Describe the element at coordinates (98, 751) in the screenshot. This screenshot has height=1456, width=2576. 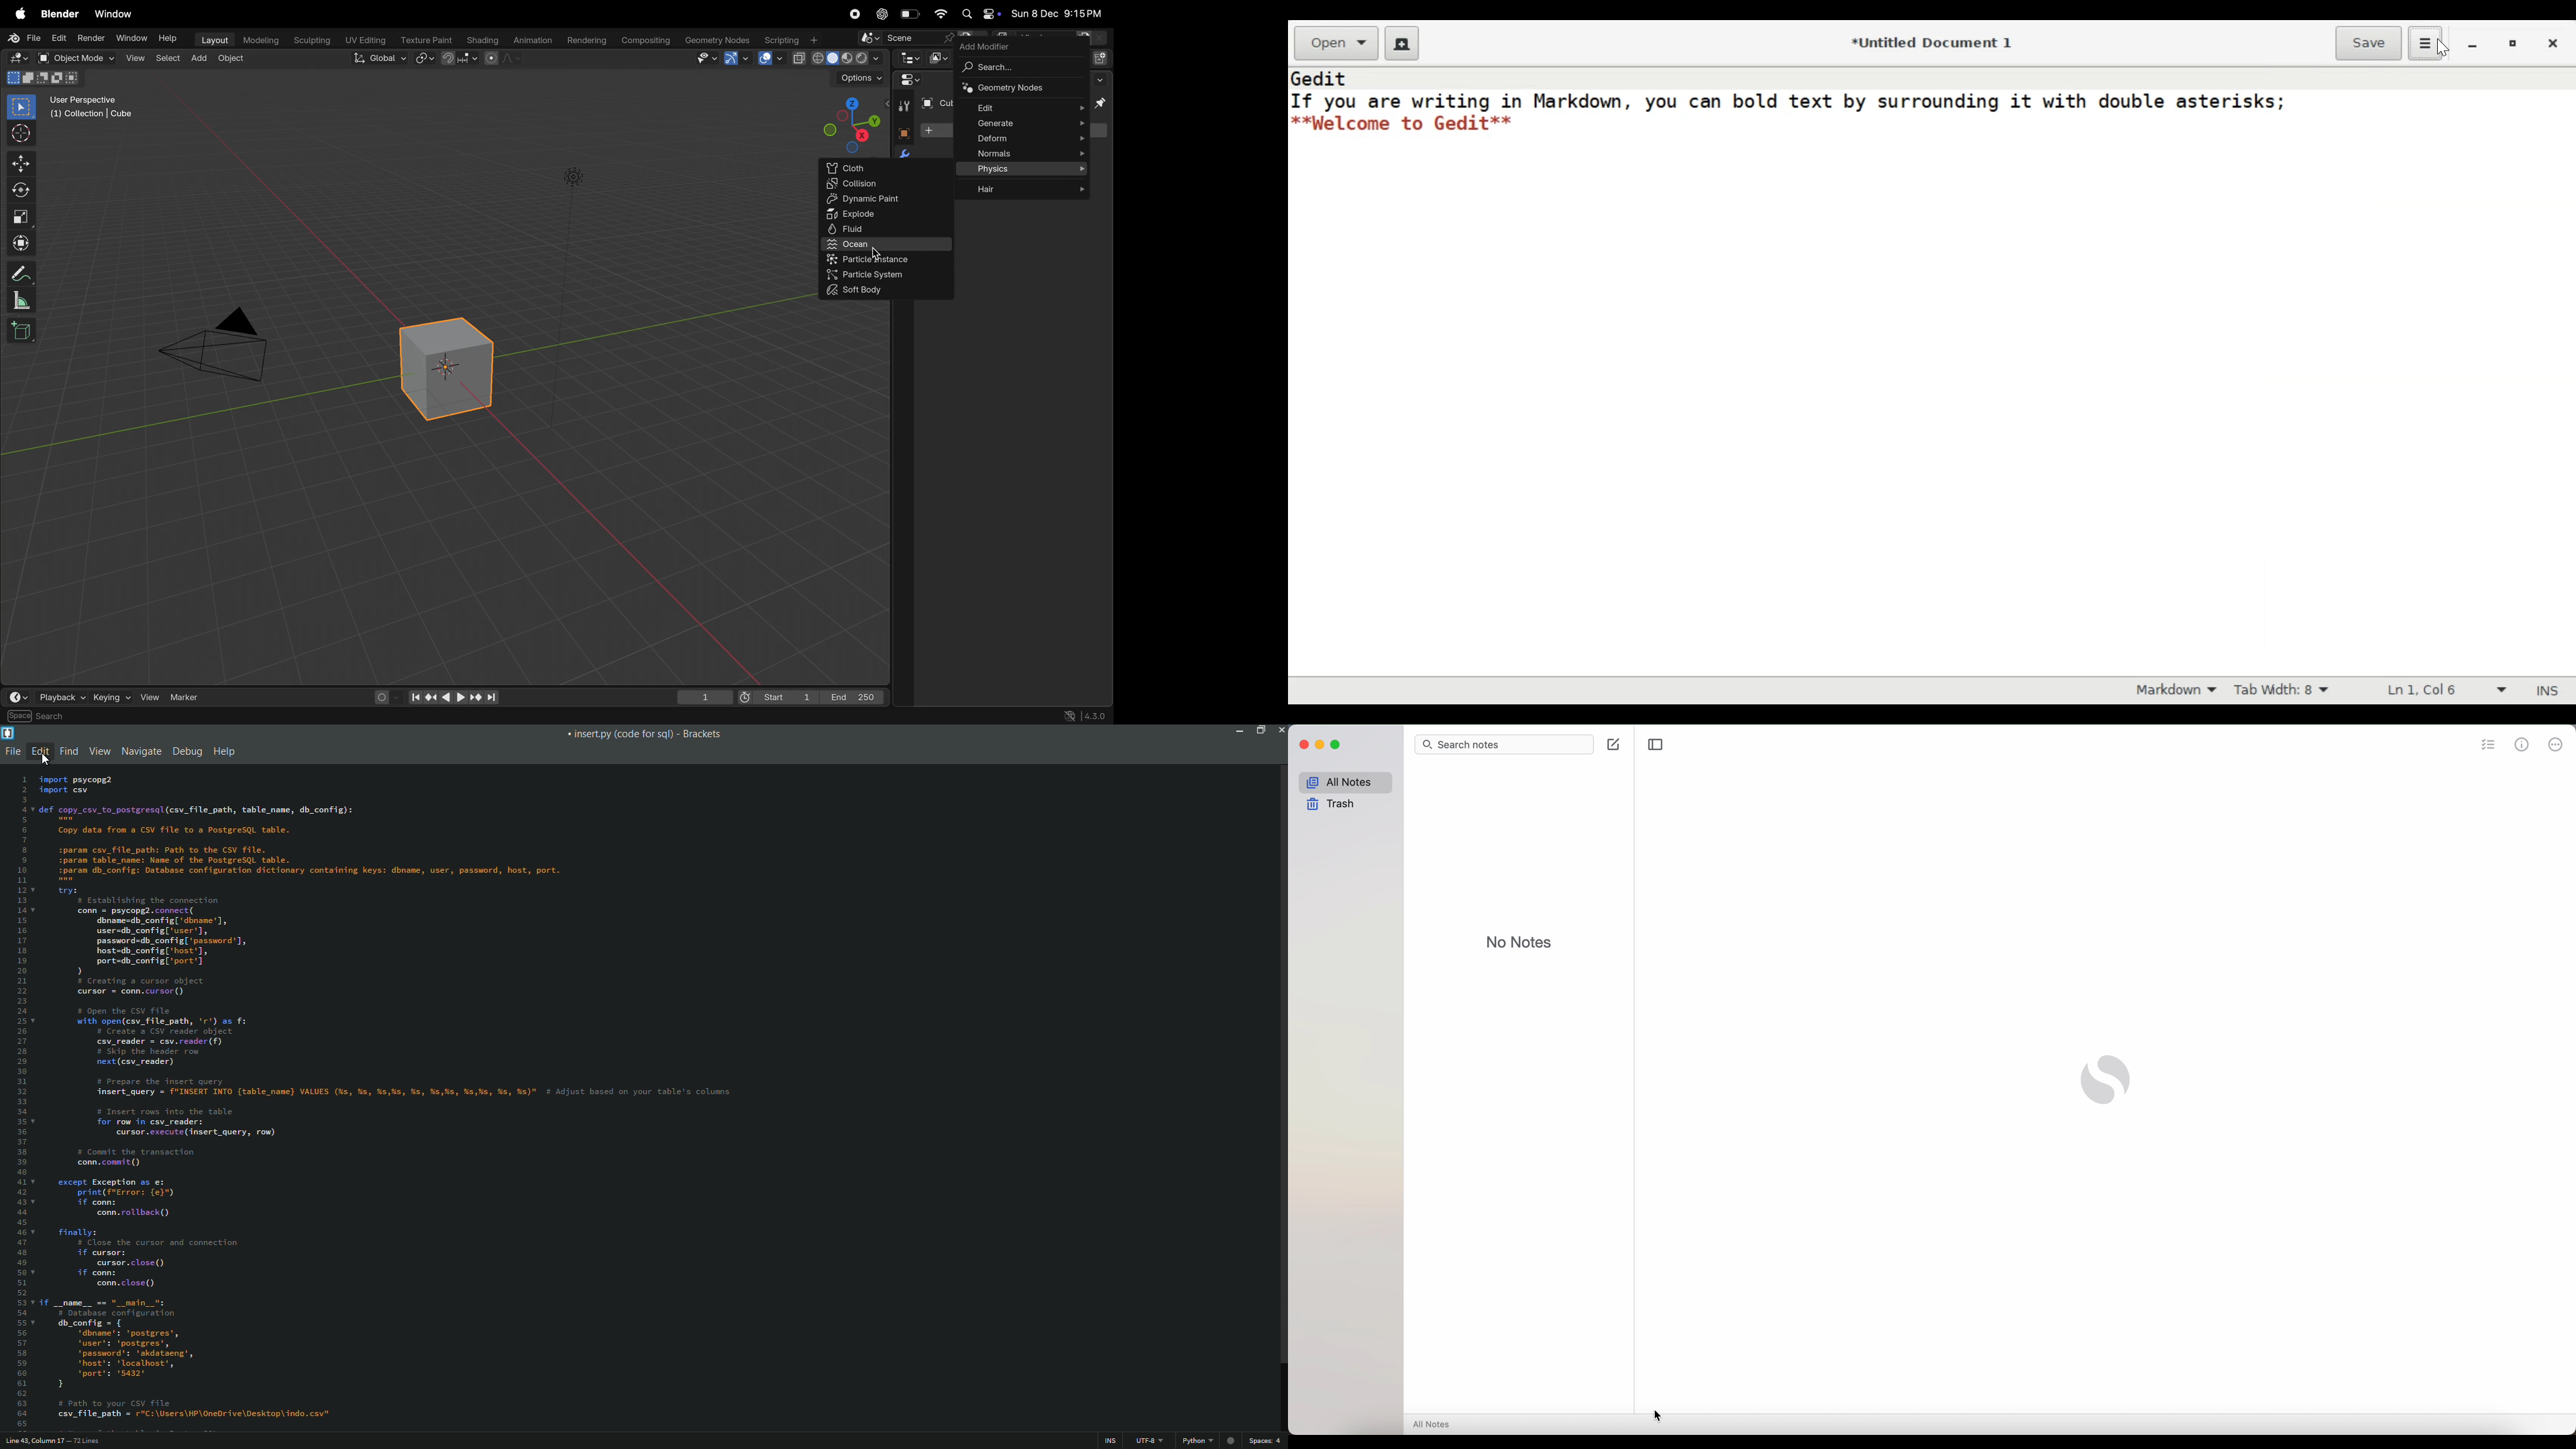
I see `view menu` at that location.